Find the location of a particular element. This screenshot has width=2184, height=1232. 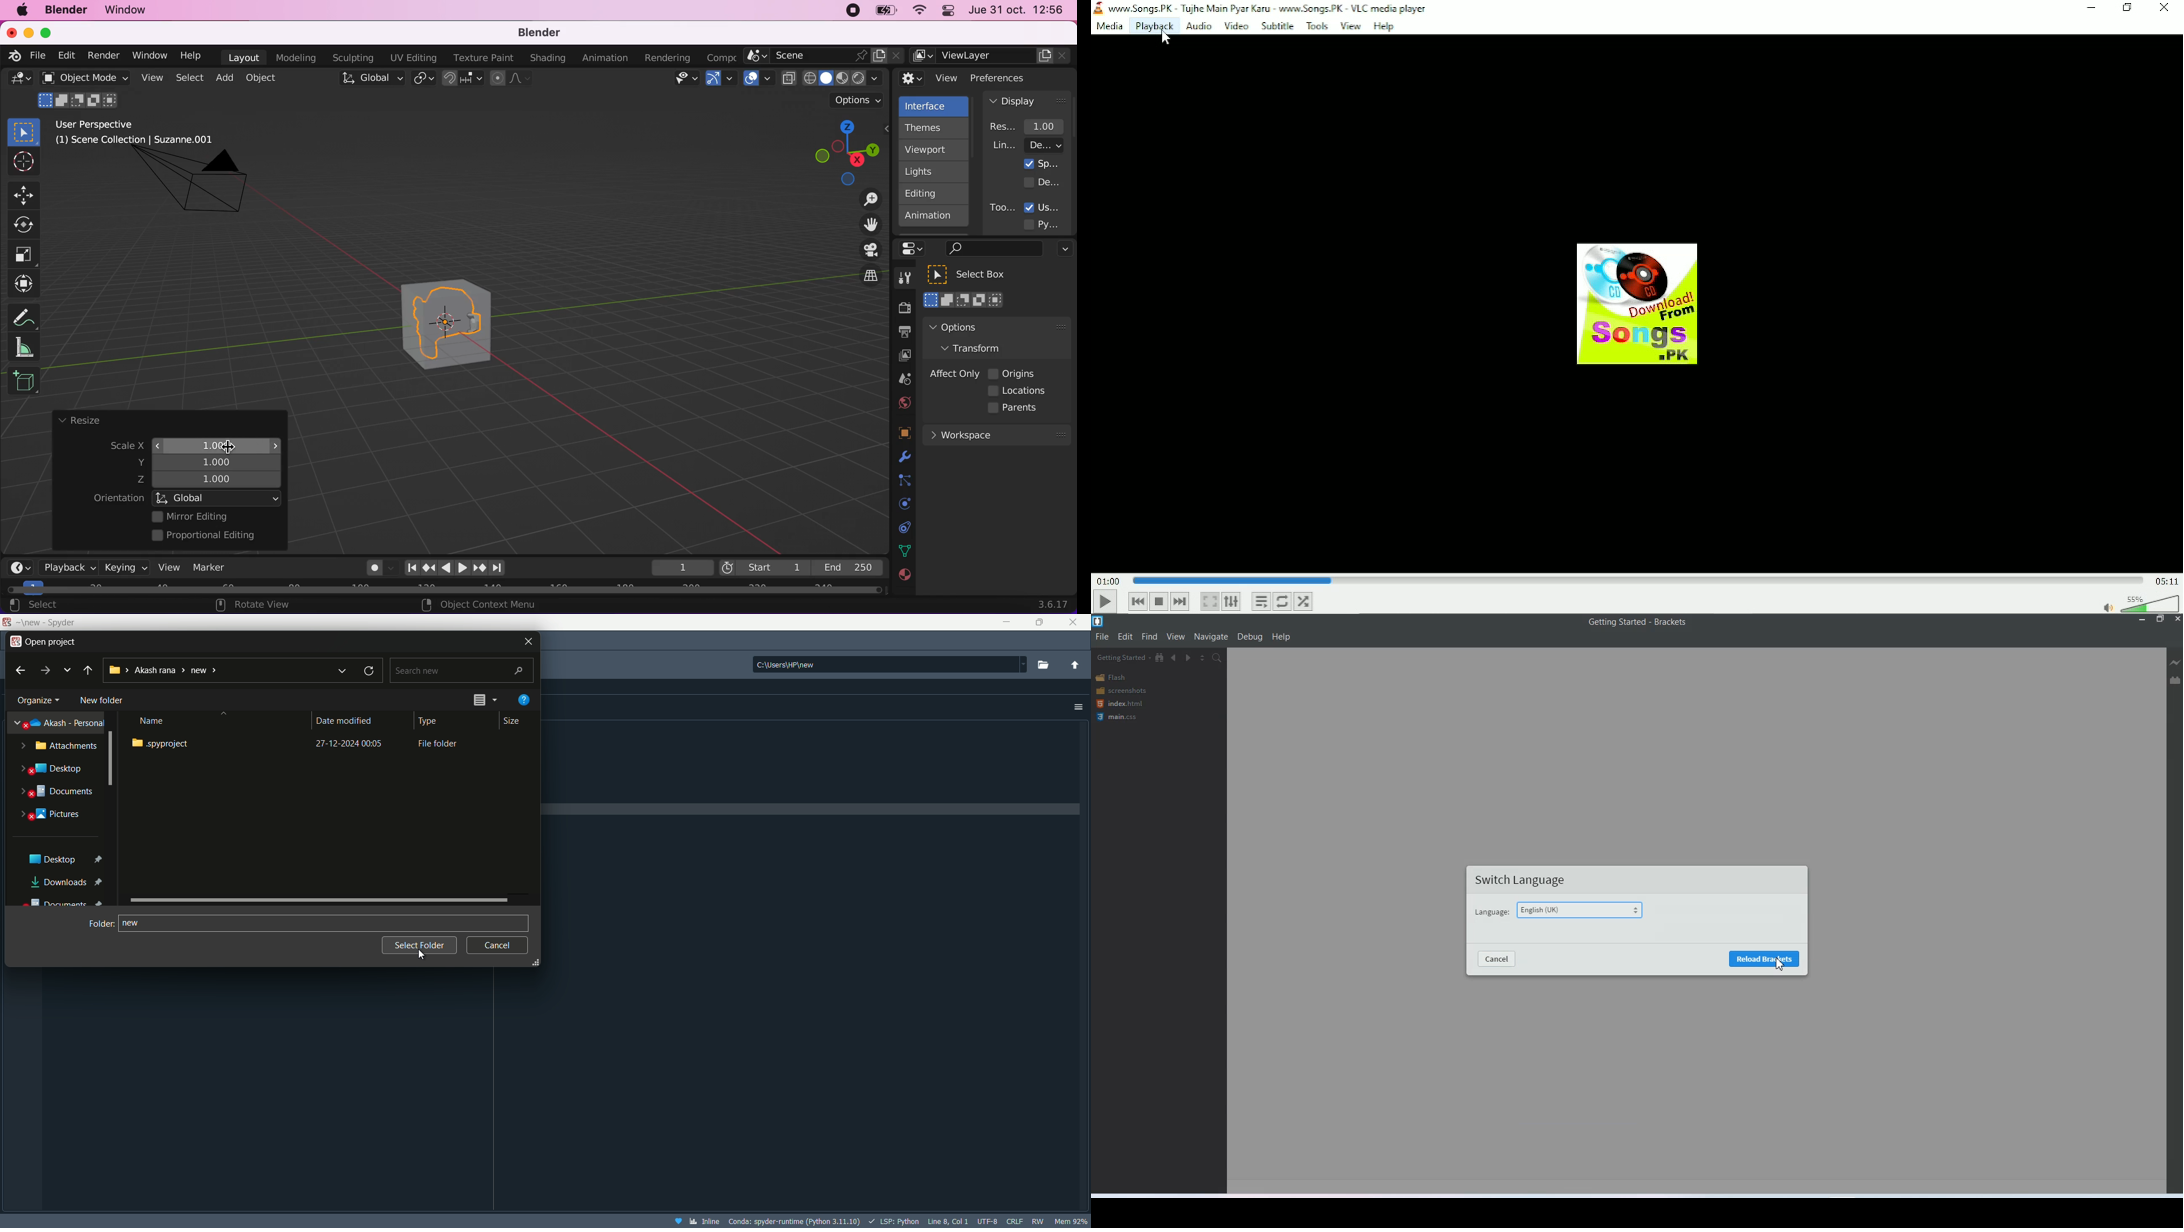

Edit is located at coordinates (1125, 637).